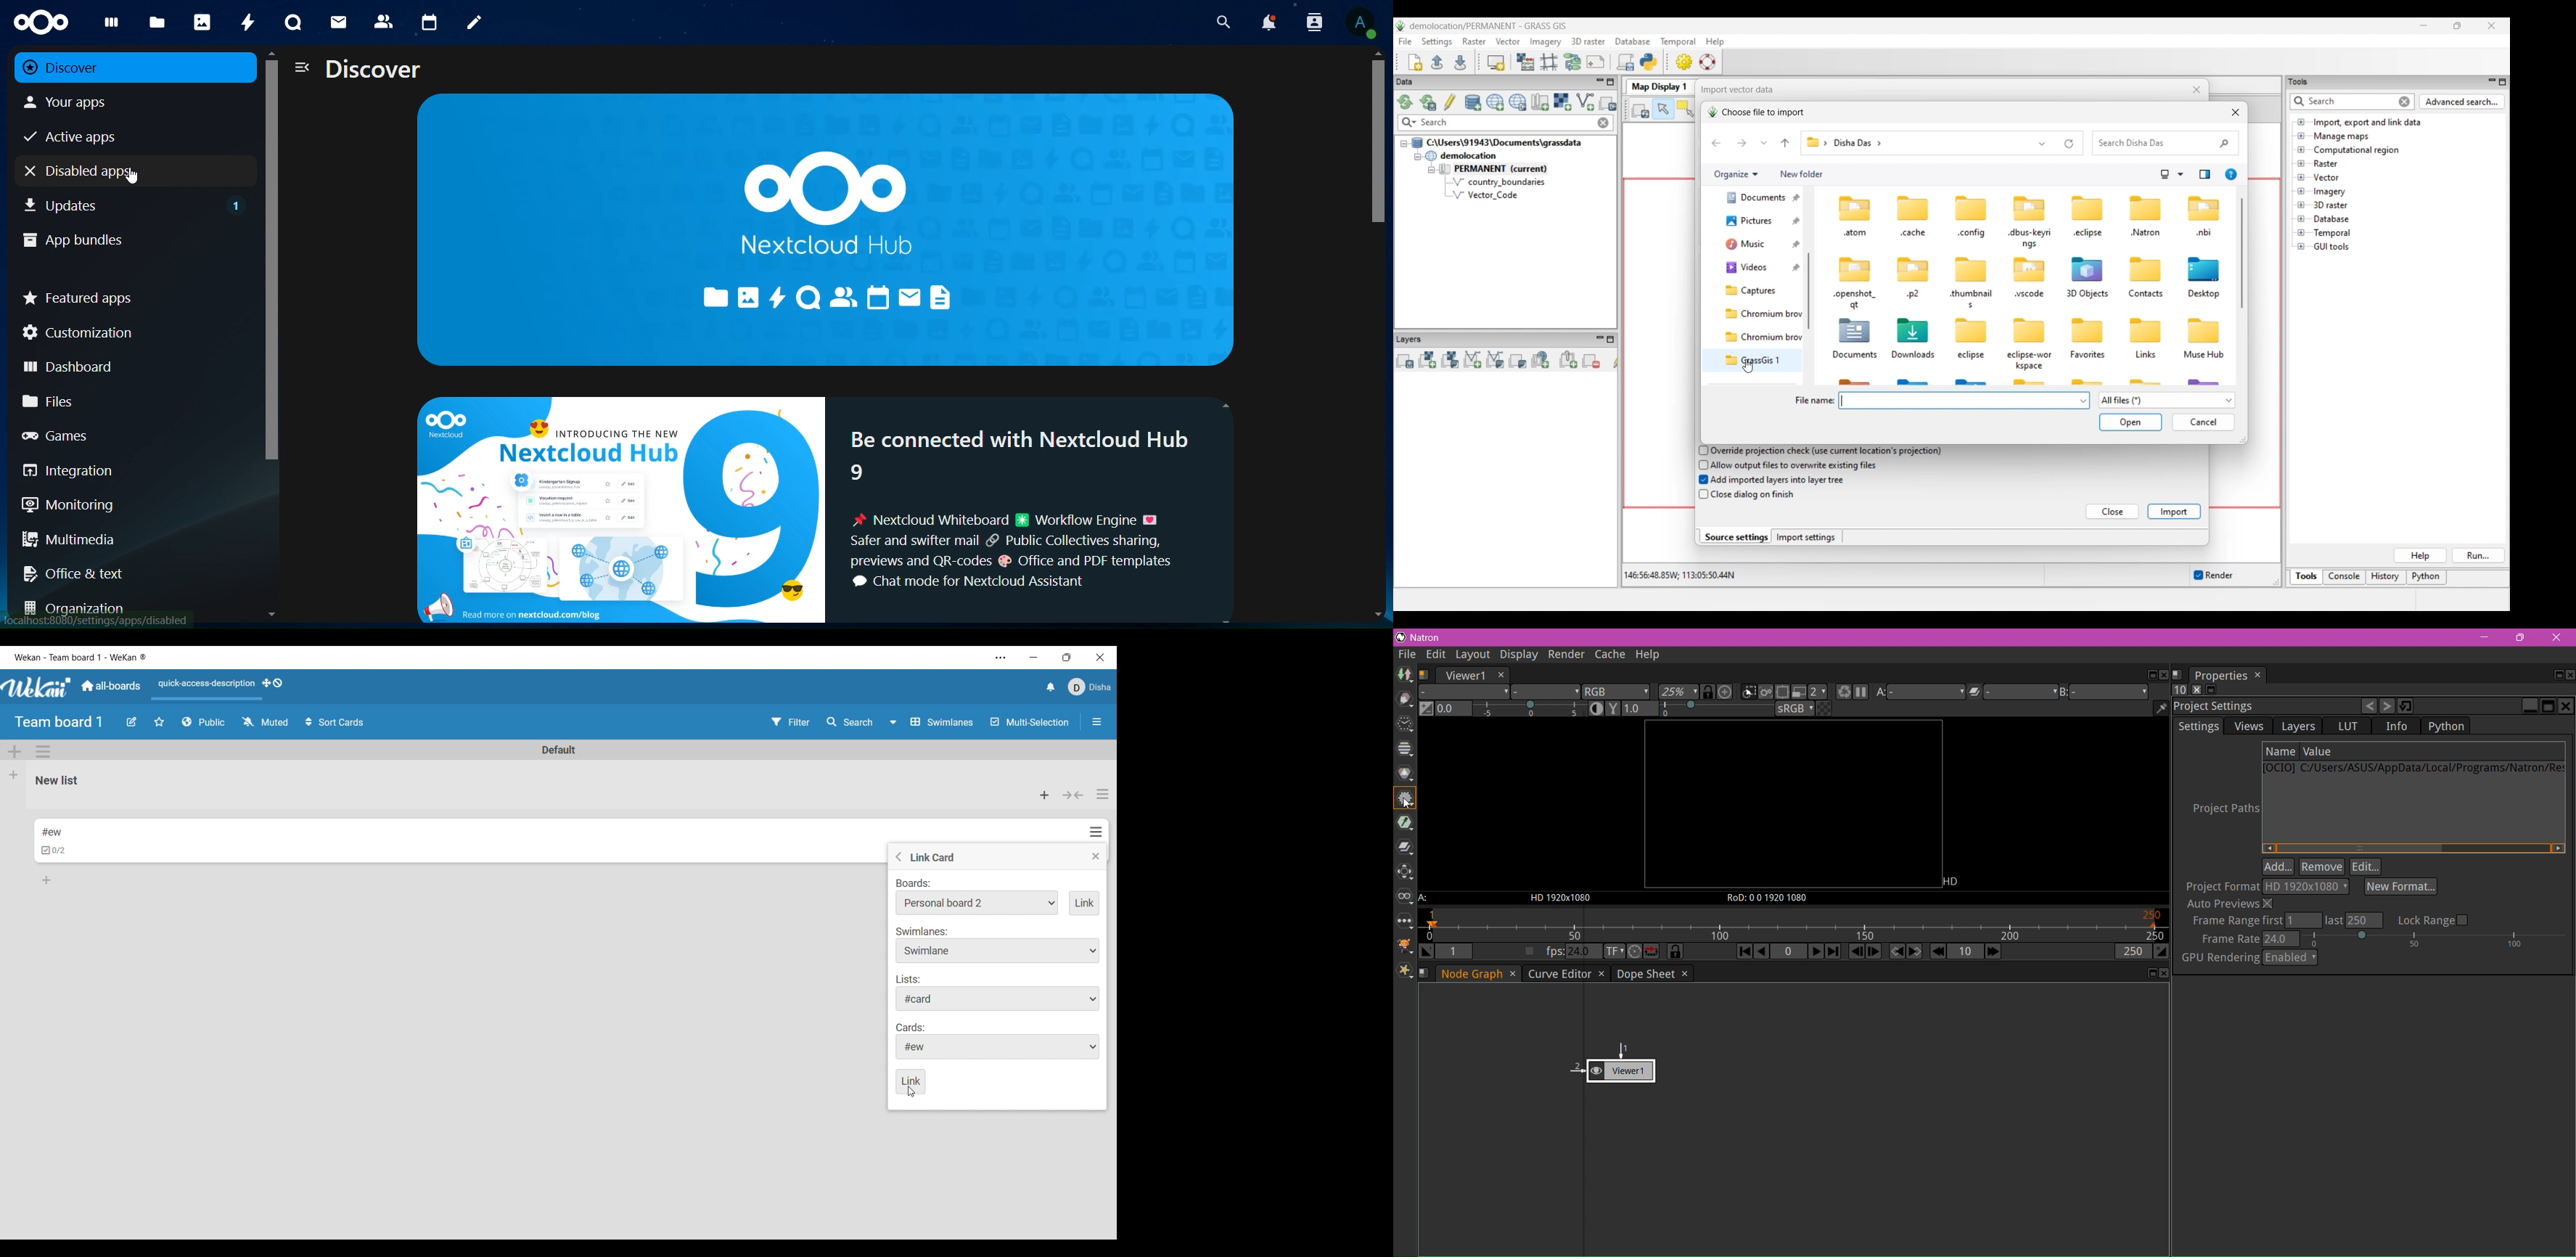 The height and width of the screenshot is (1260, 2576). Describe the element at coordinates (374, 70) in the screenshot. I see `discover` at that location.